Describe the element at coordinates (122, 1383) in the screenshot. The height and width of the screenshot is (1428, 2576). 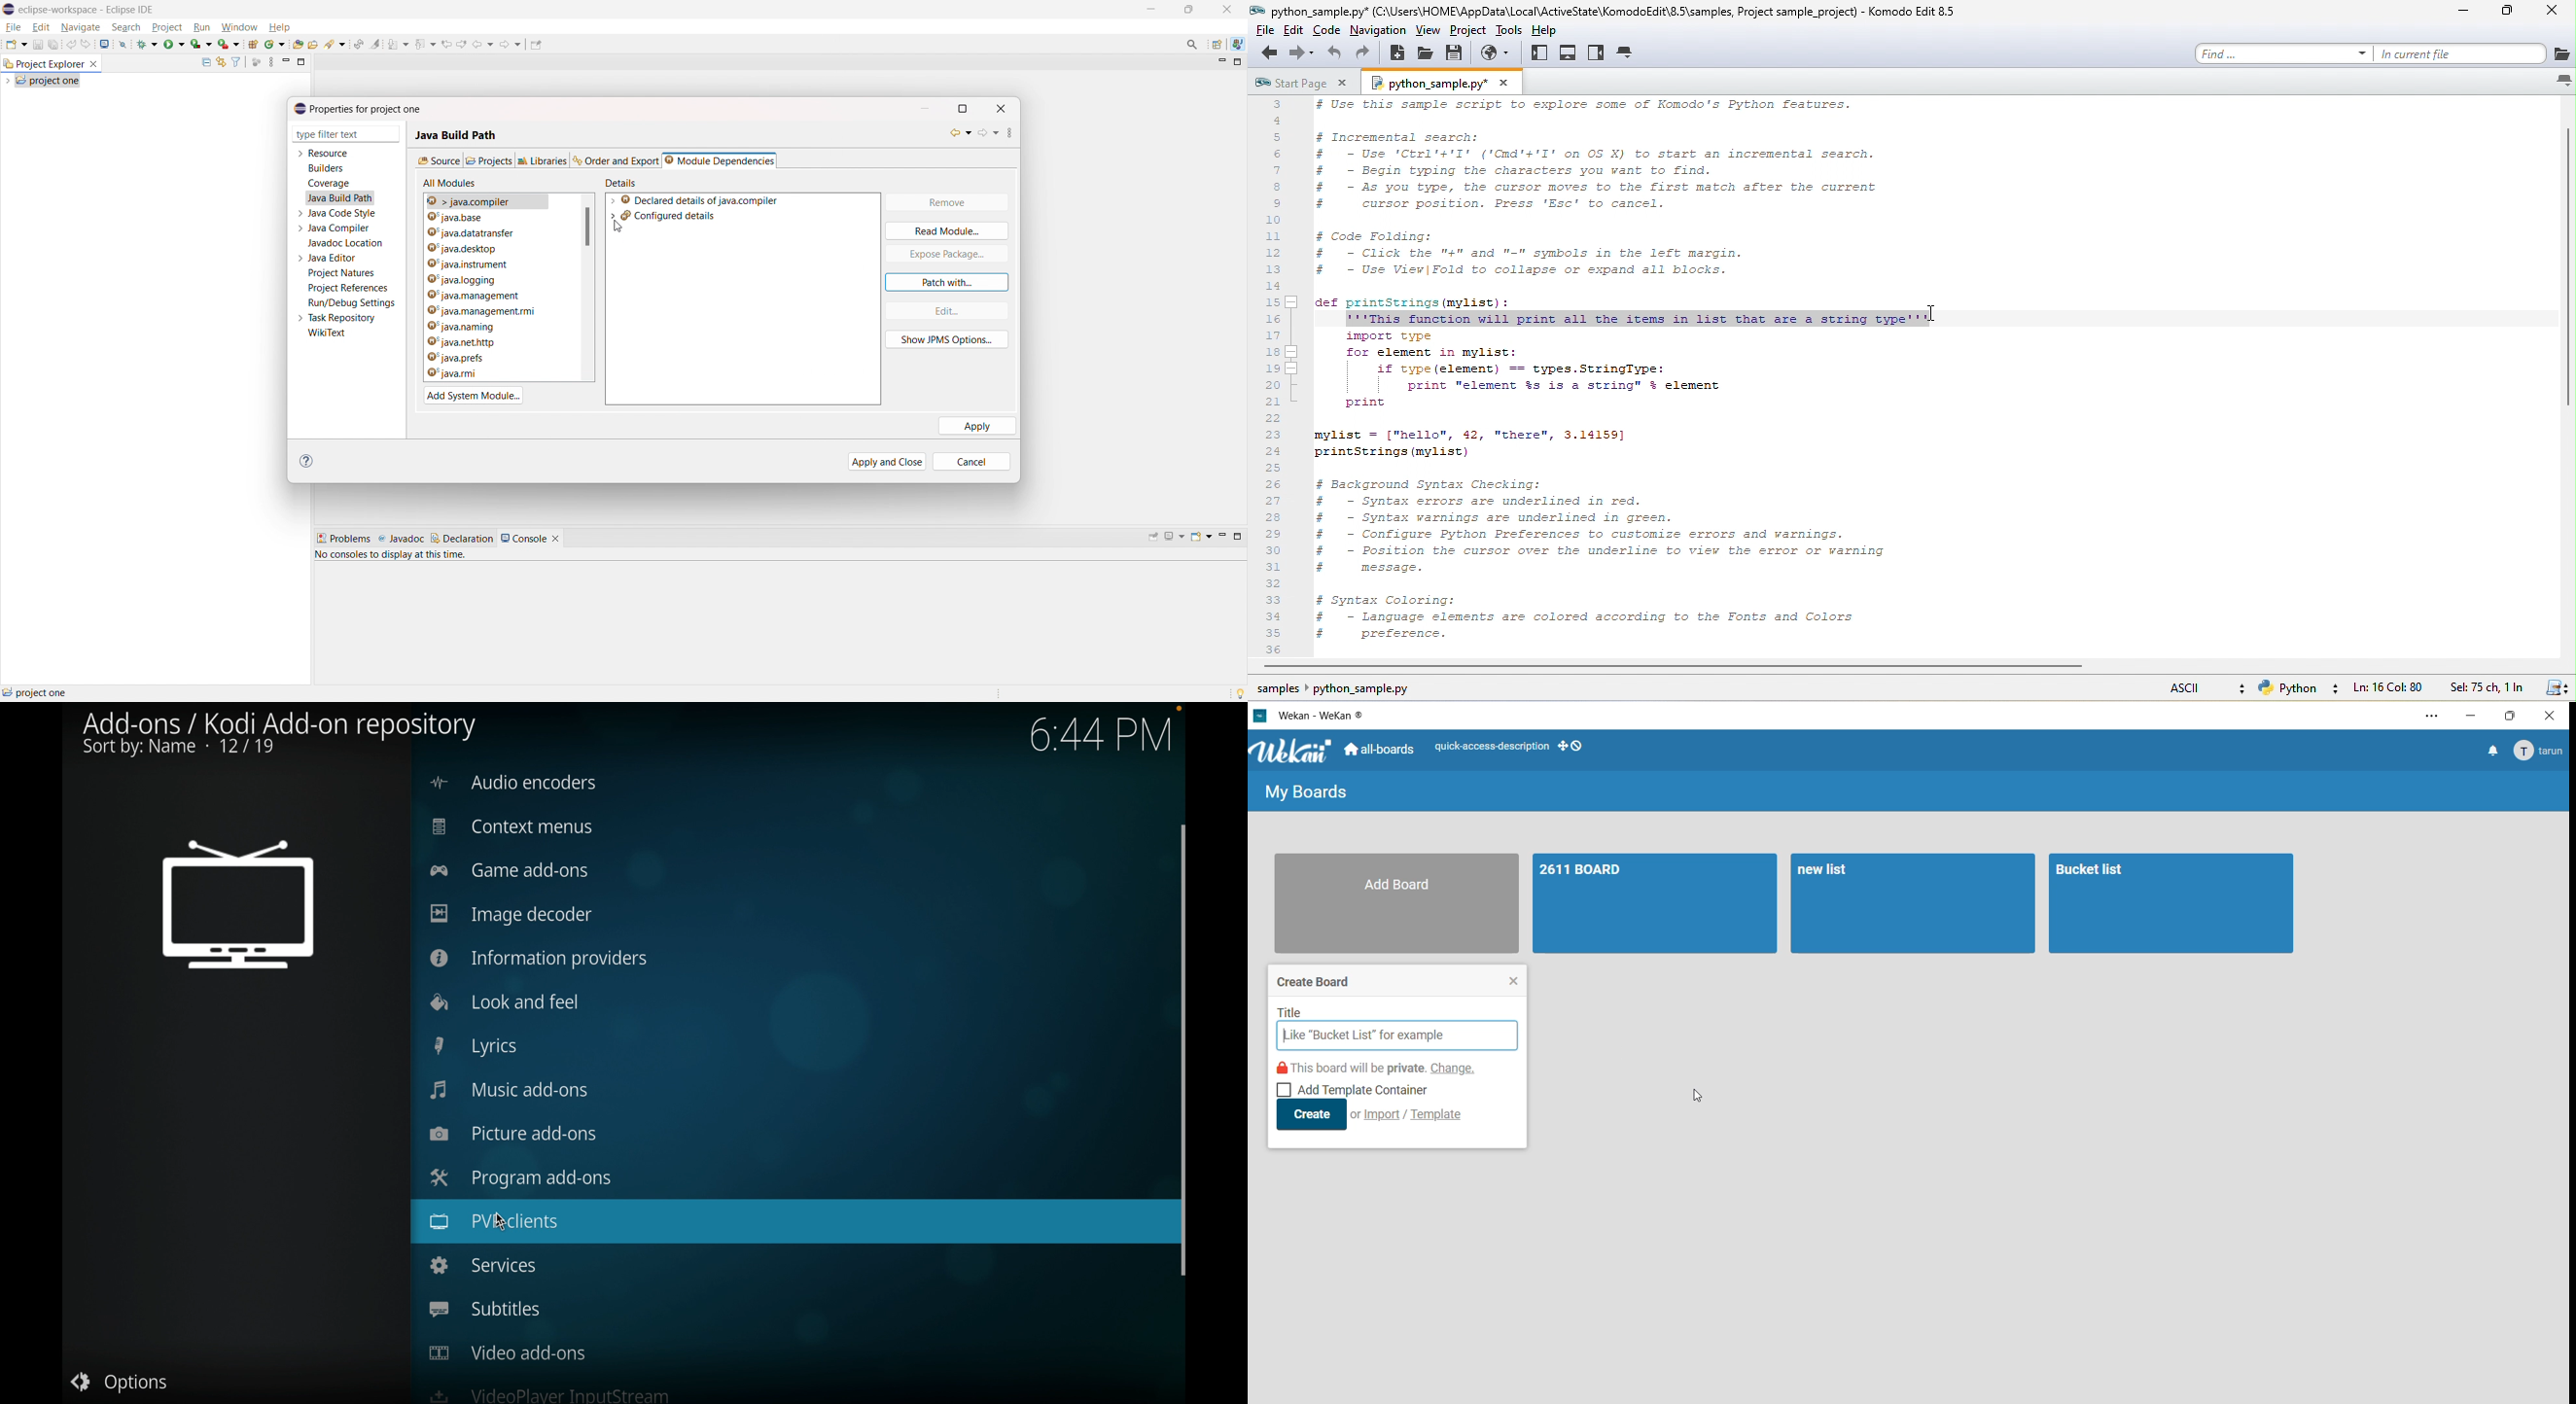
I see `options` at that location.